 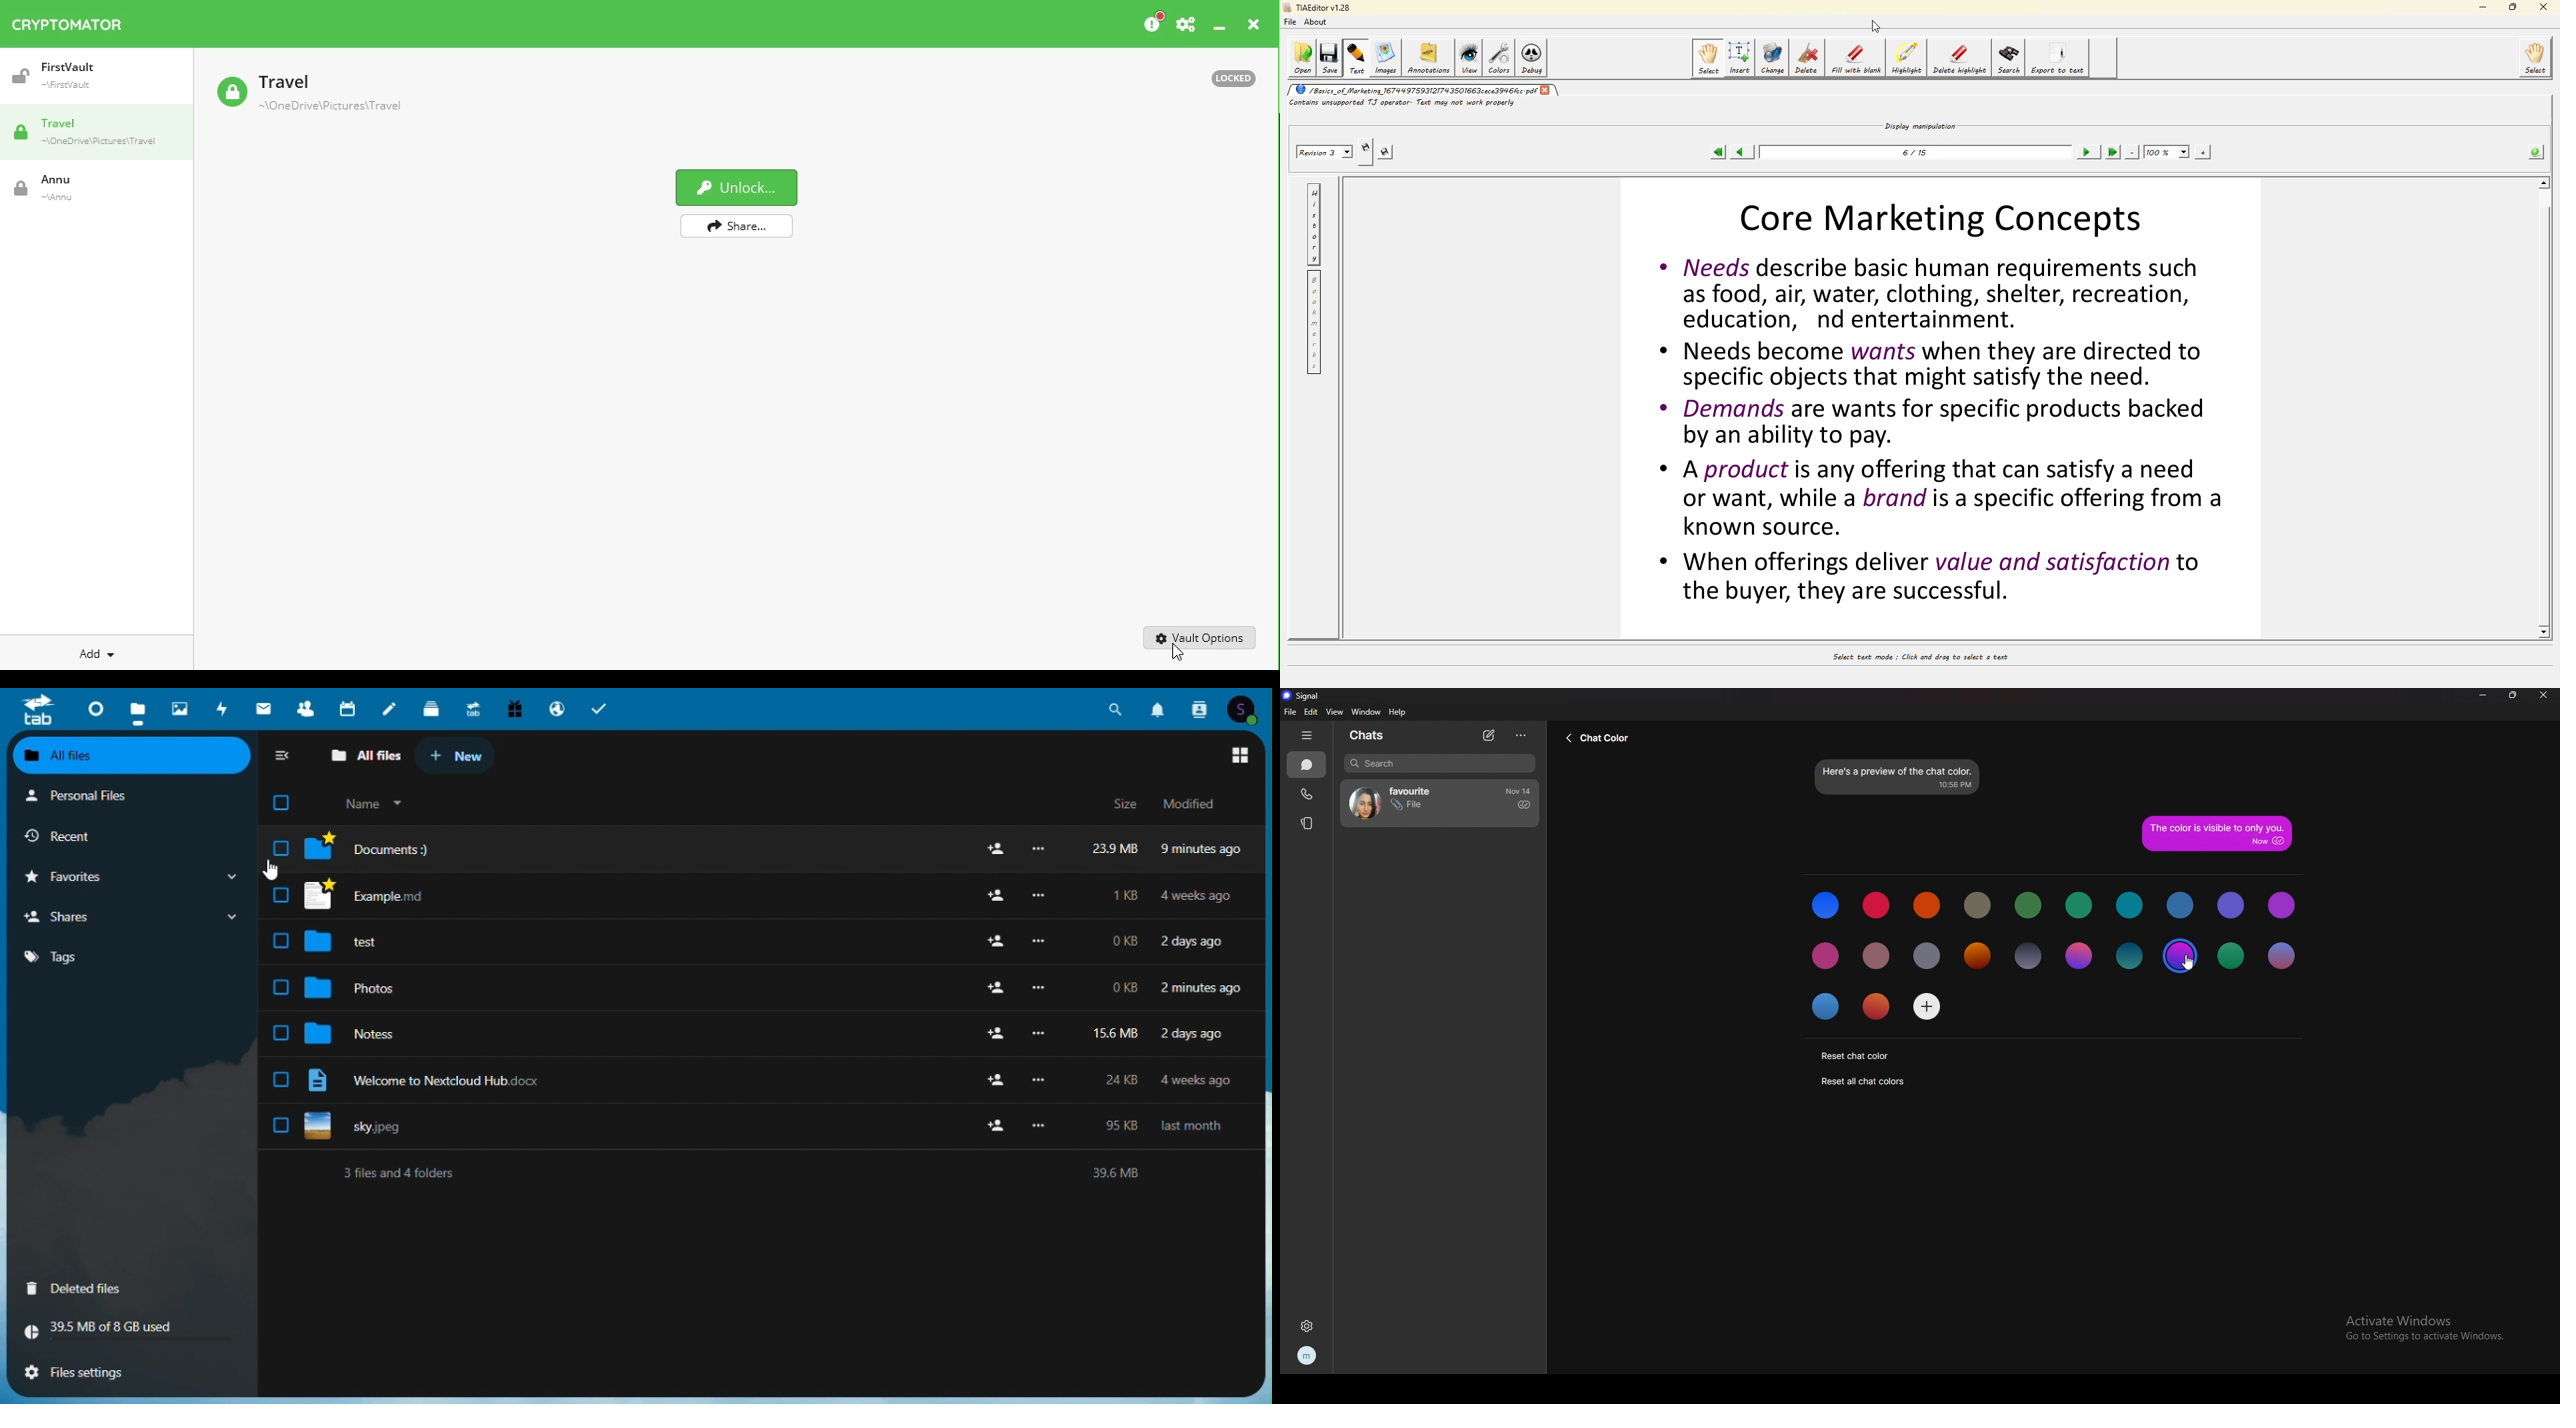 I want to click on add color, so click(x=1927, y=1005).